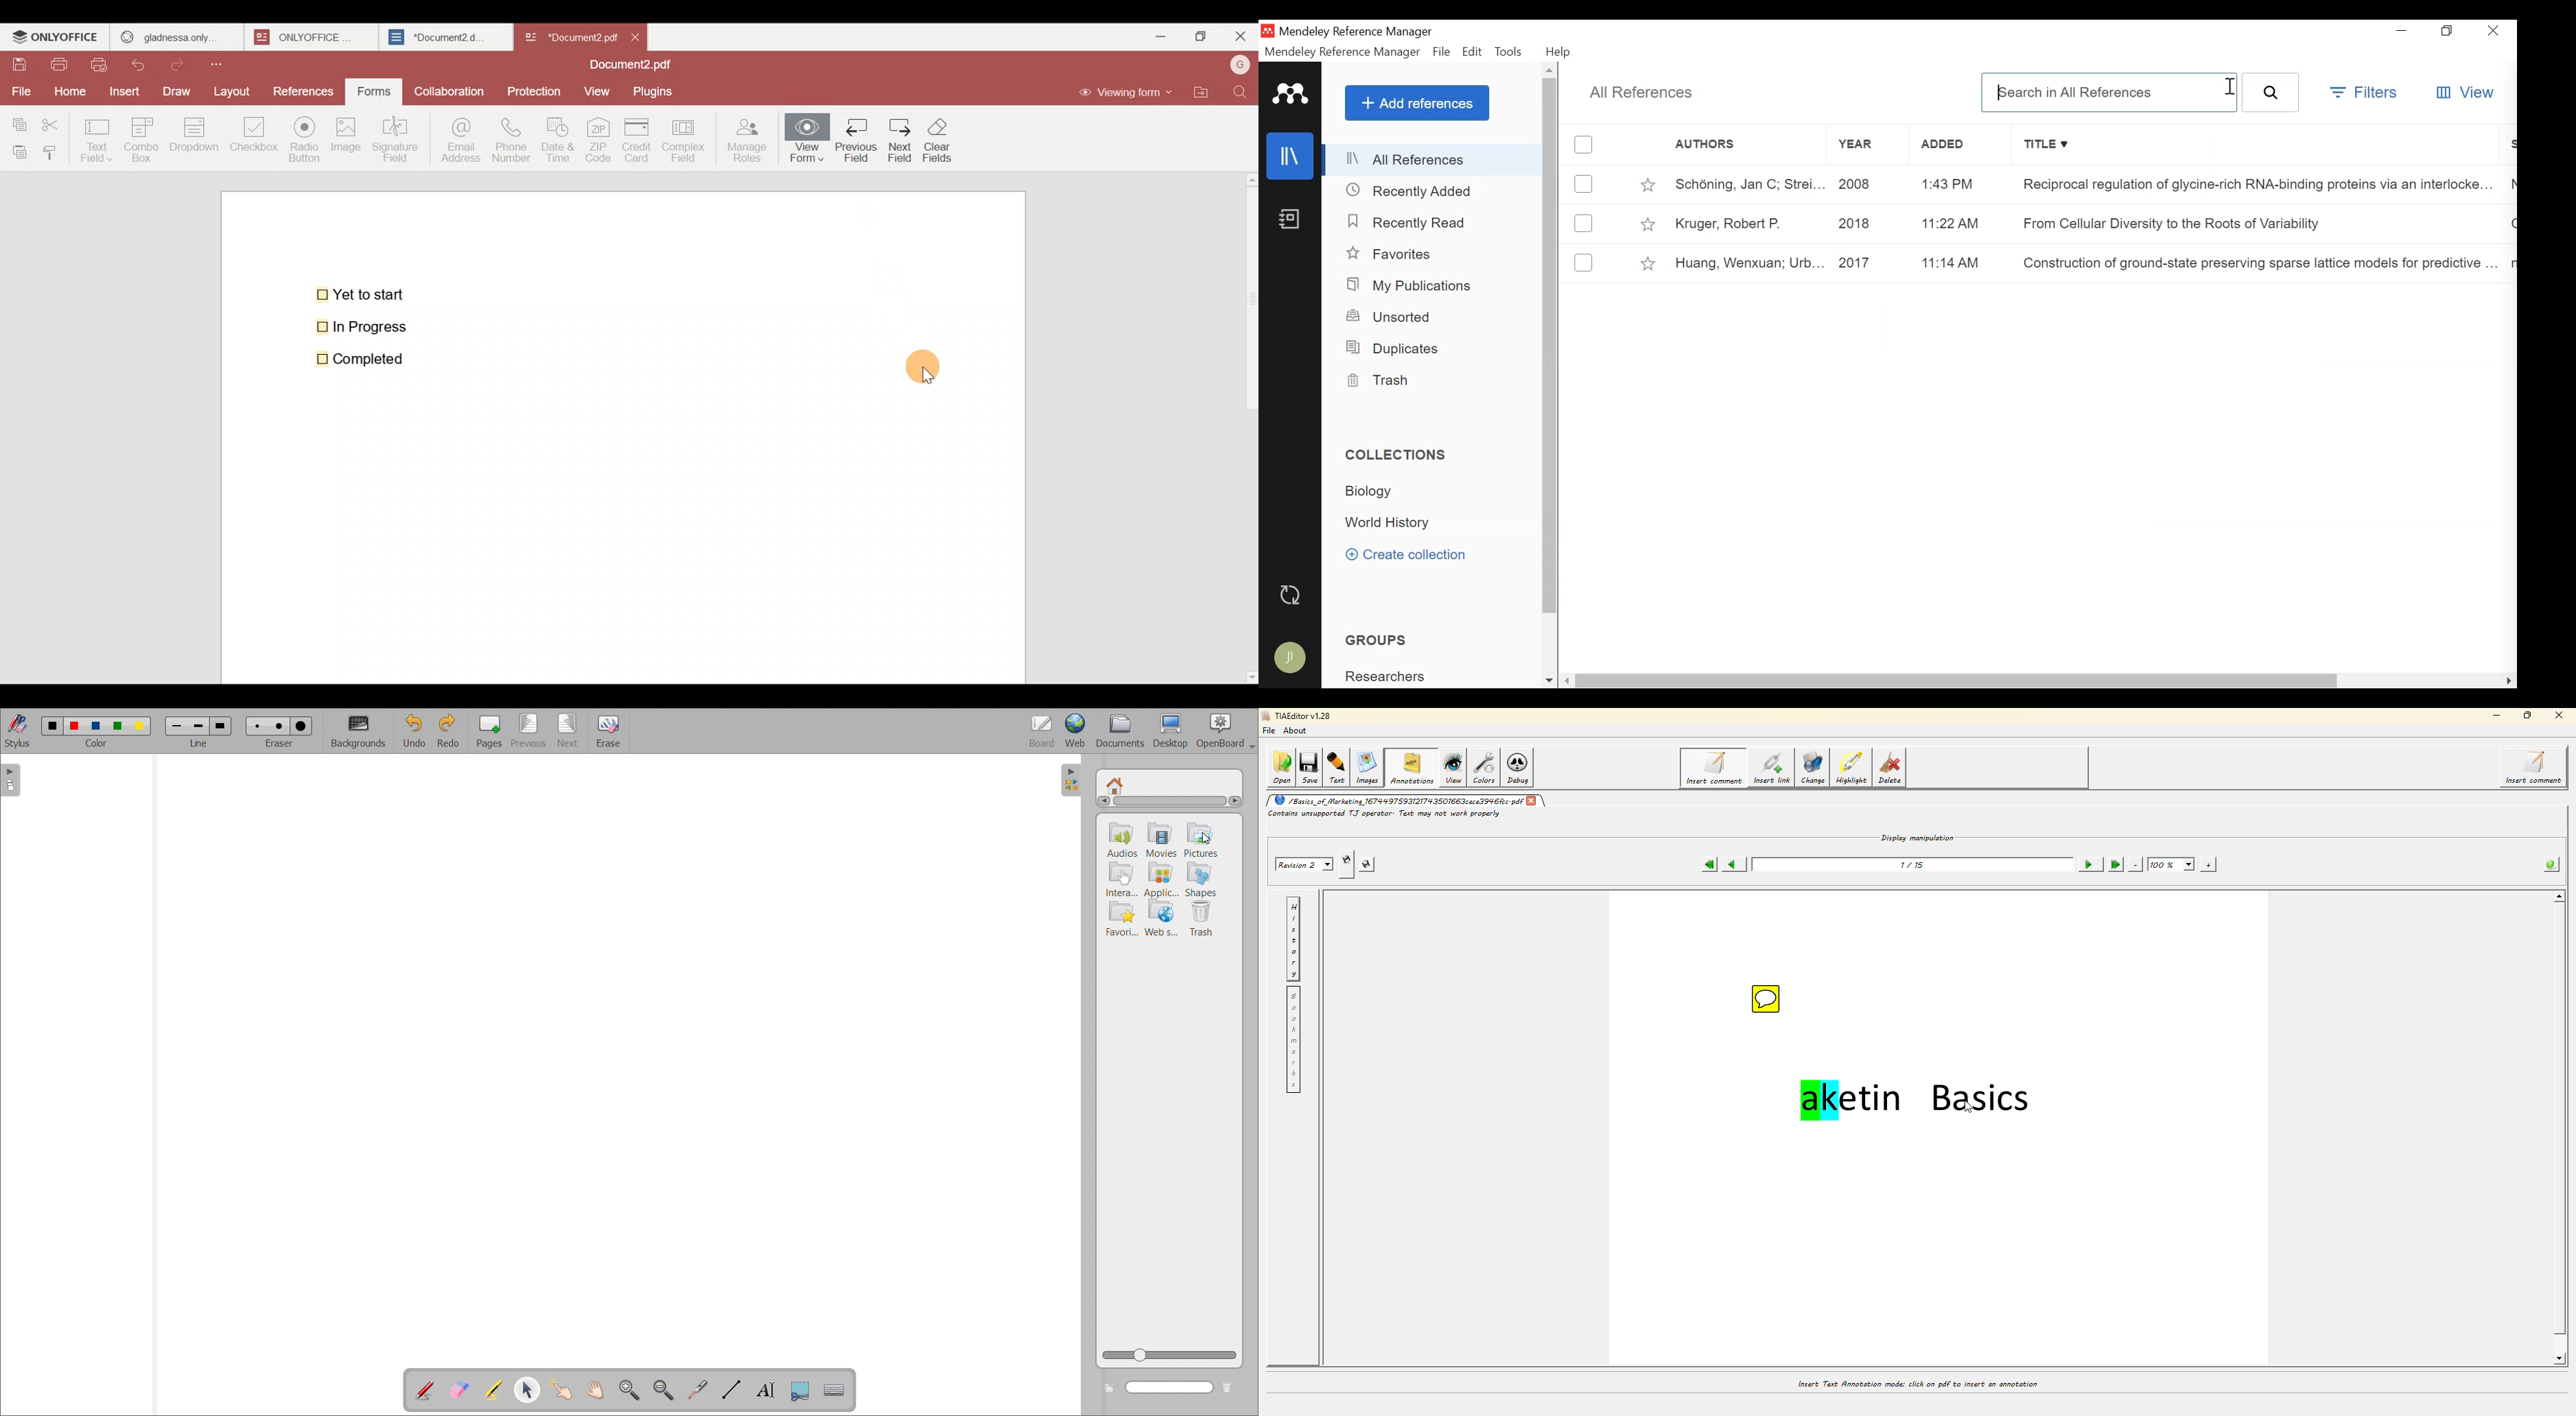 This screenshot has height=1428, width=2576. Describe the element at coordinates (1407, 222) in the screenshot. I see `Recently Read` at that location.